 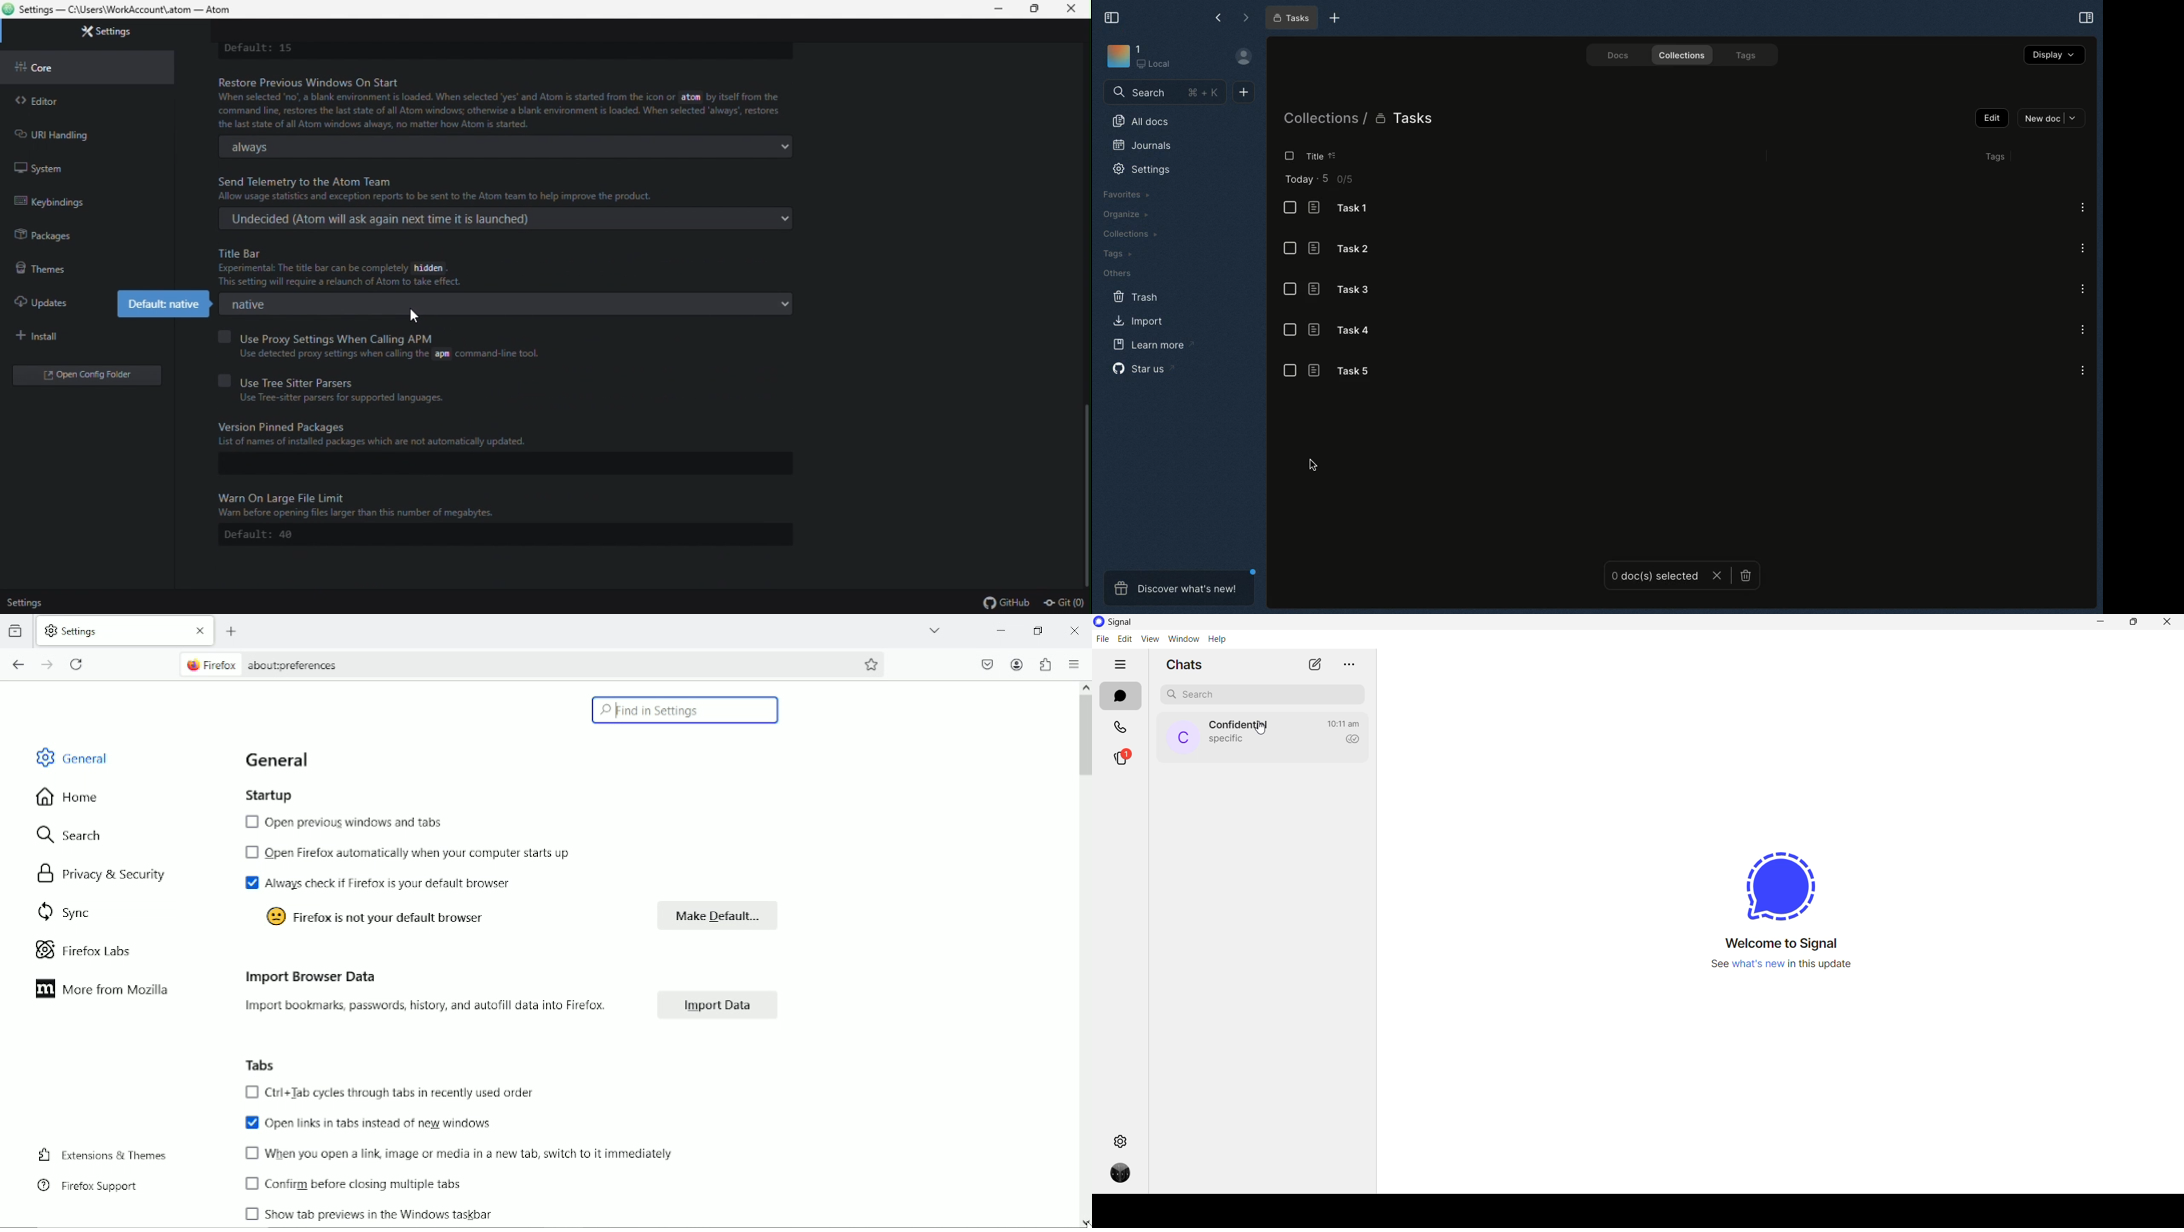 I want to click on hide tabs, so click(x=1120, y=666).